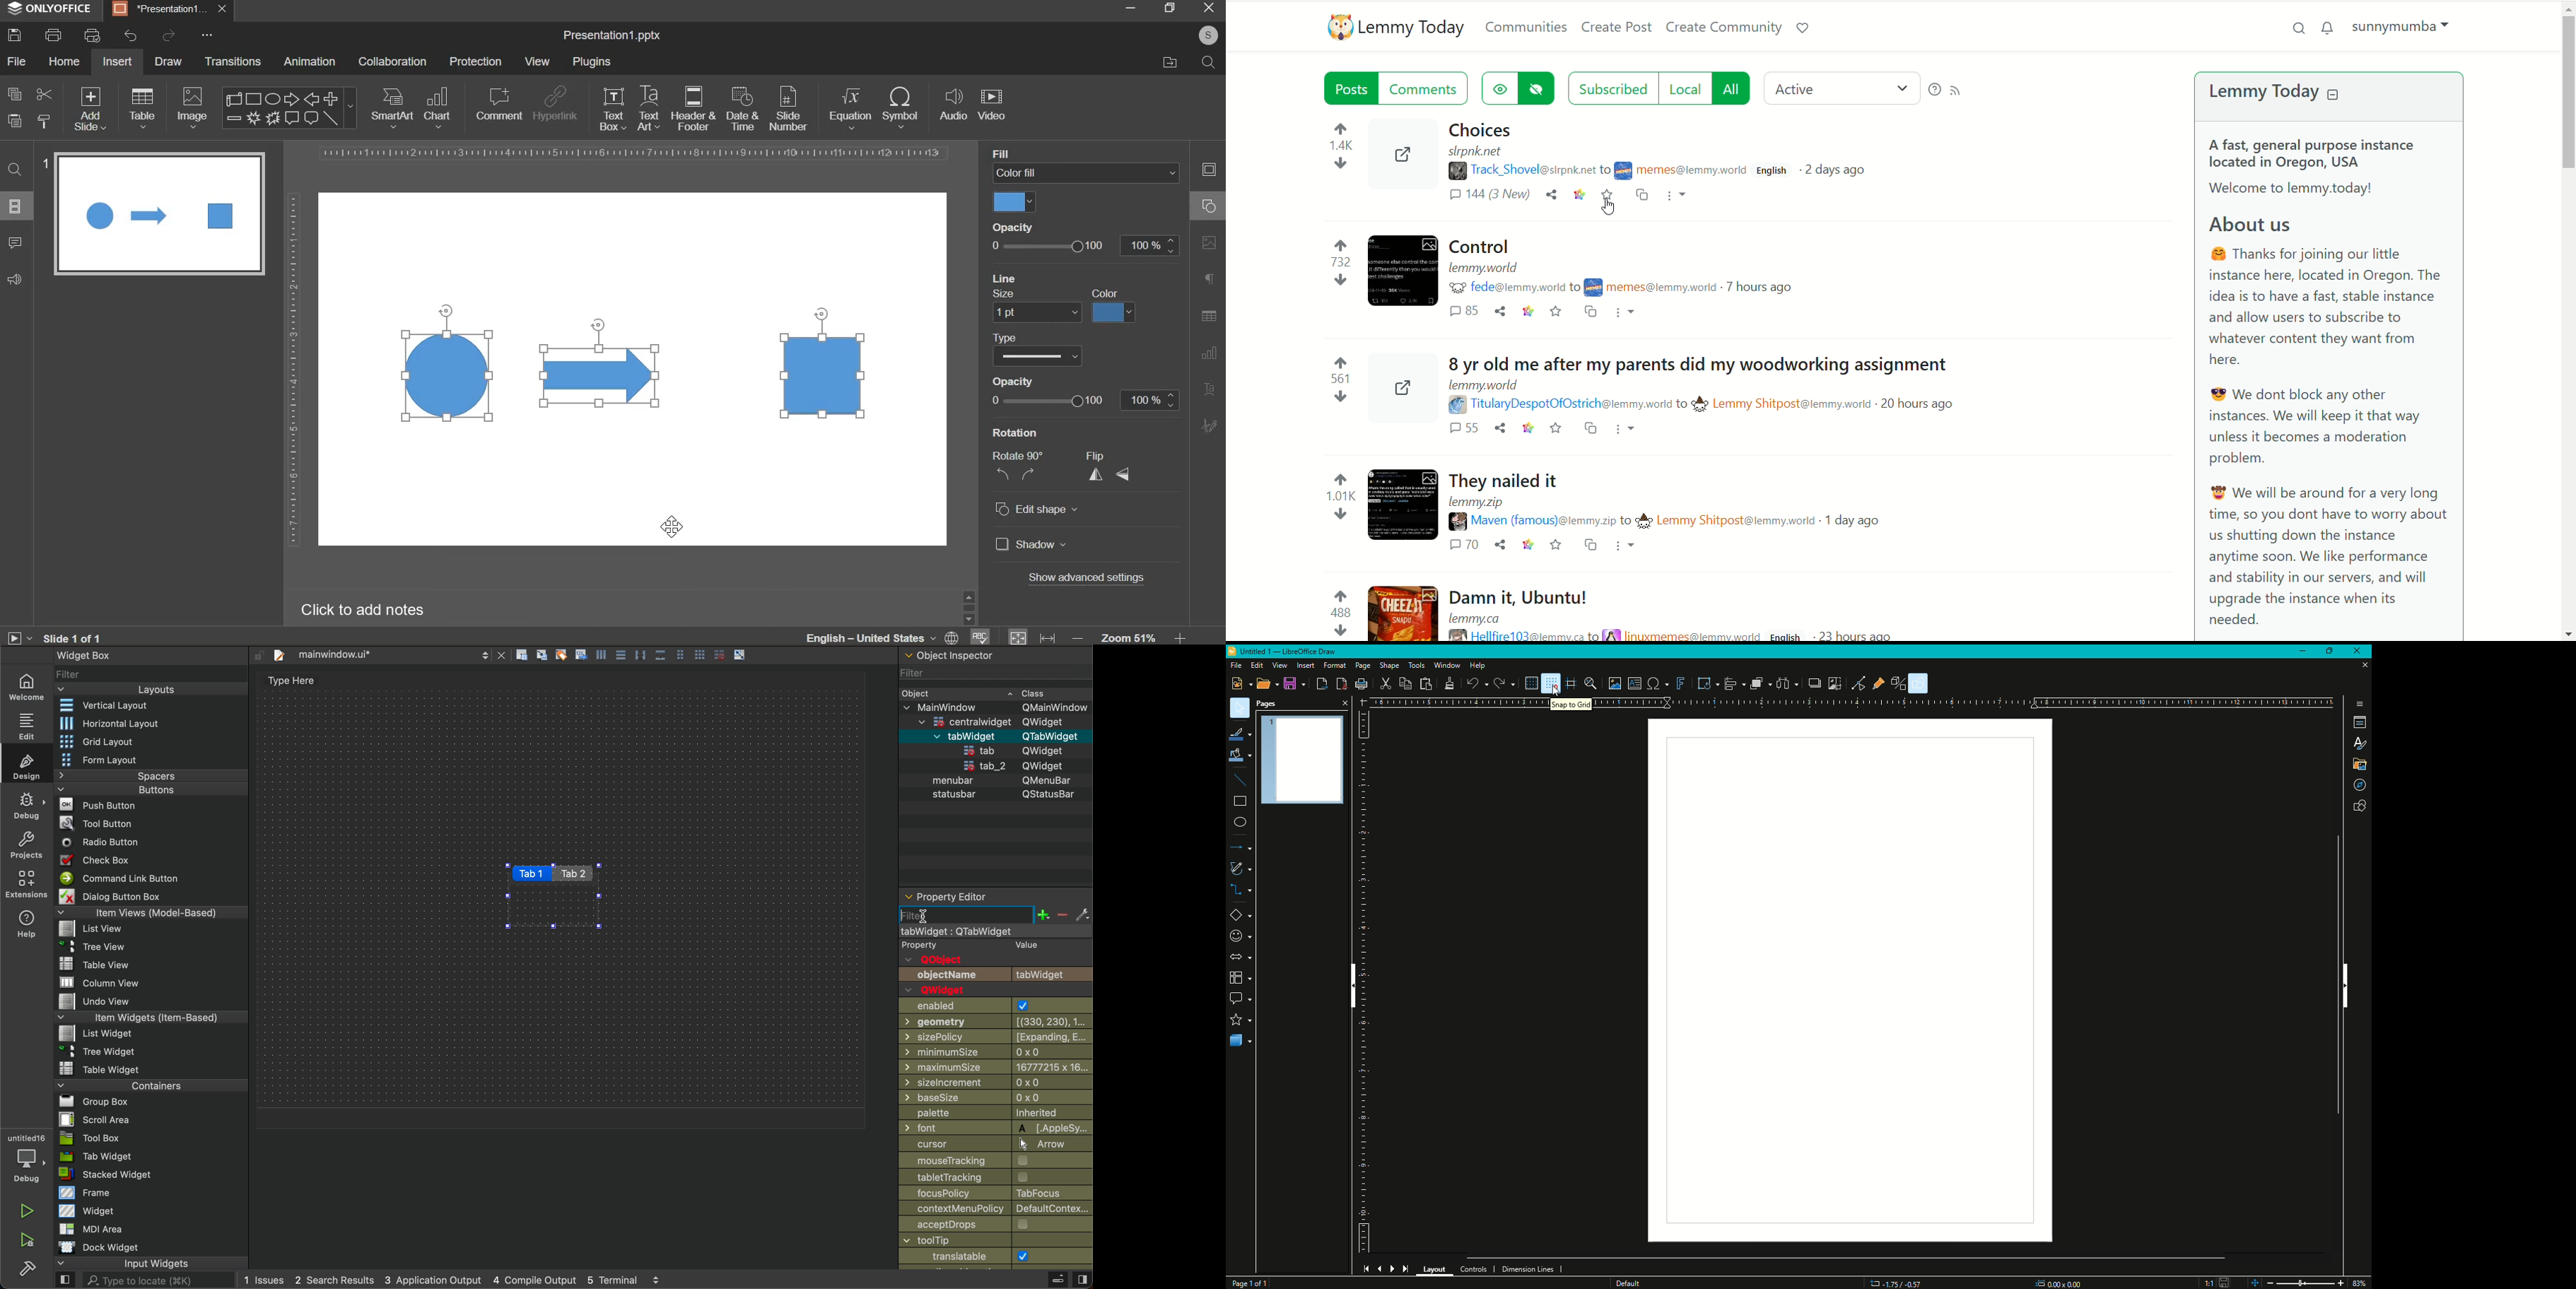 The image size is (2576, 1316). Describe the element at coordinates (43, 93) in the screenshot. I see `cut` at that location.